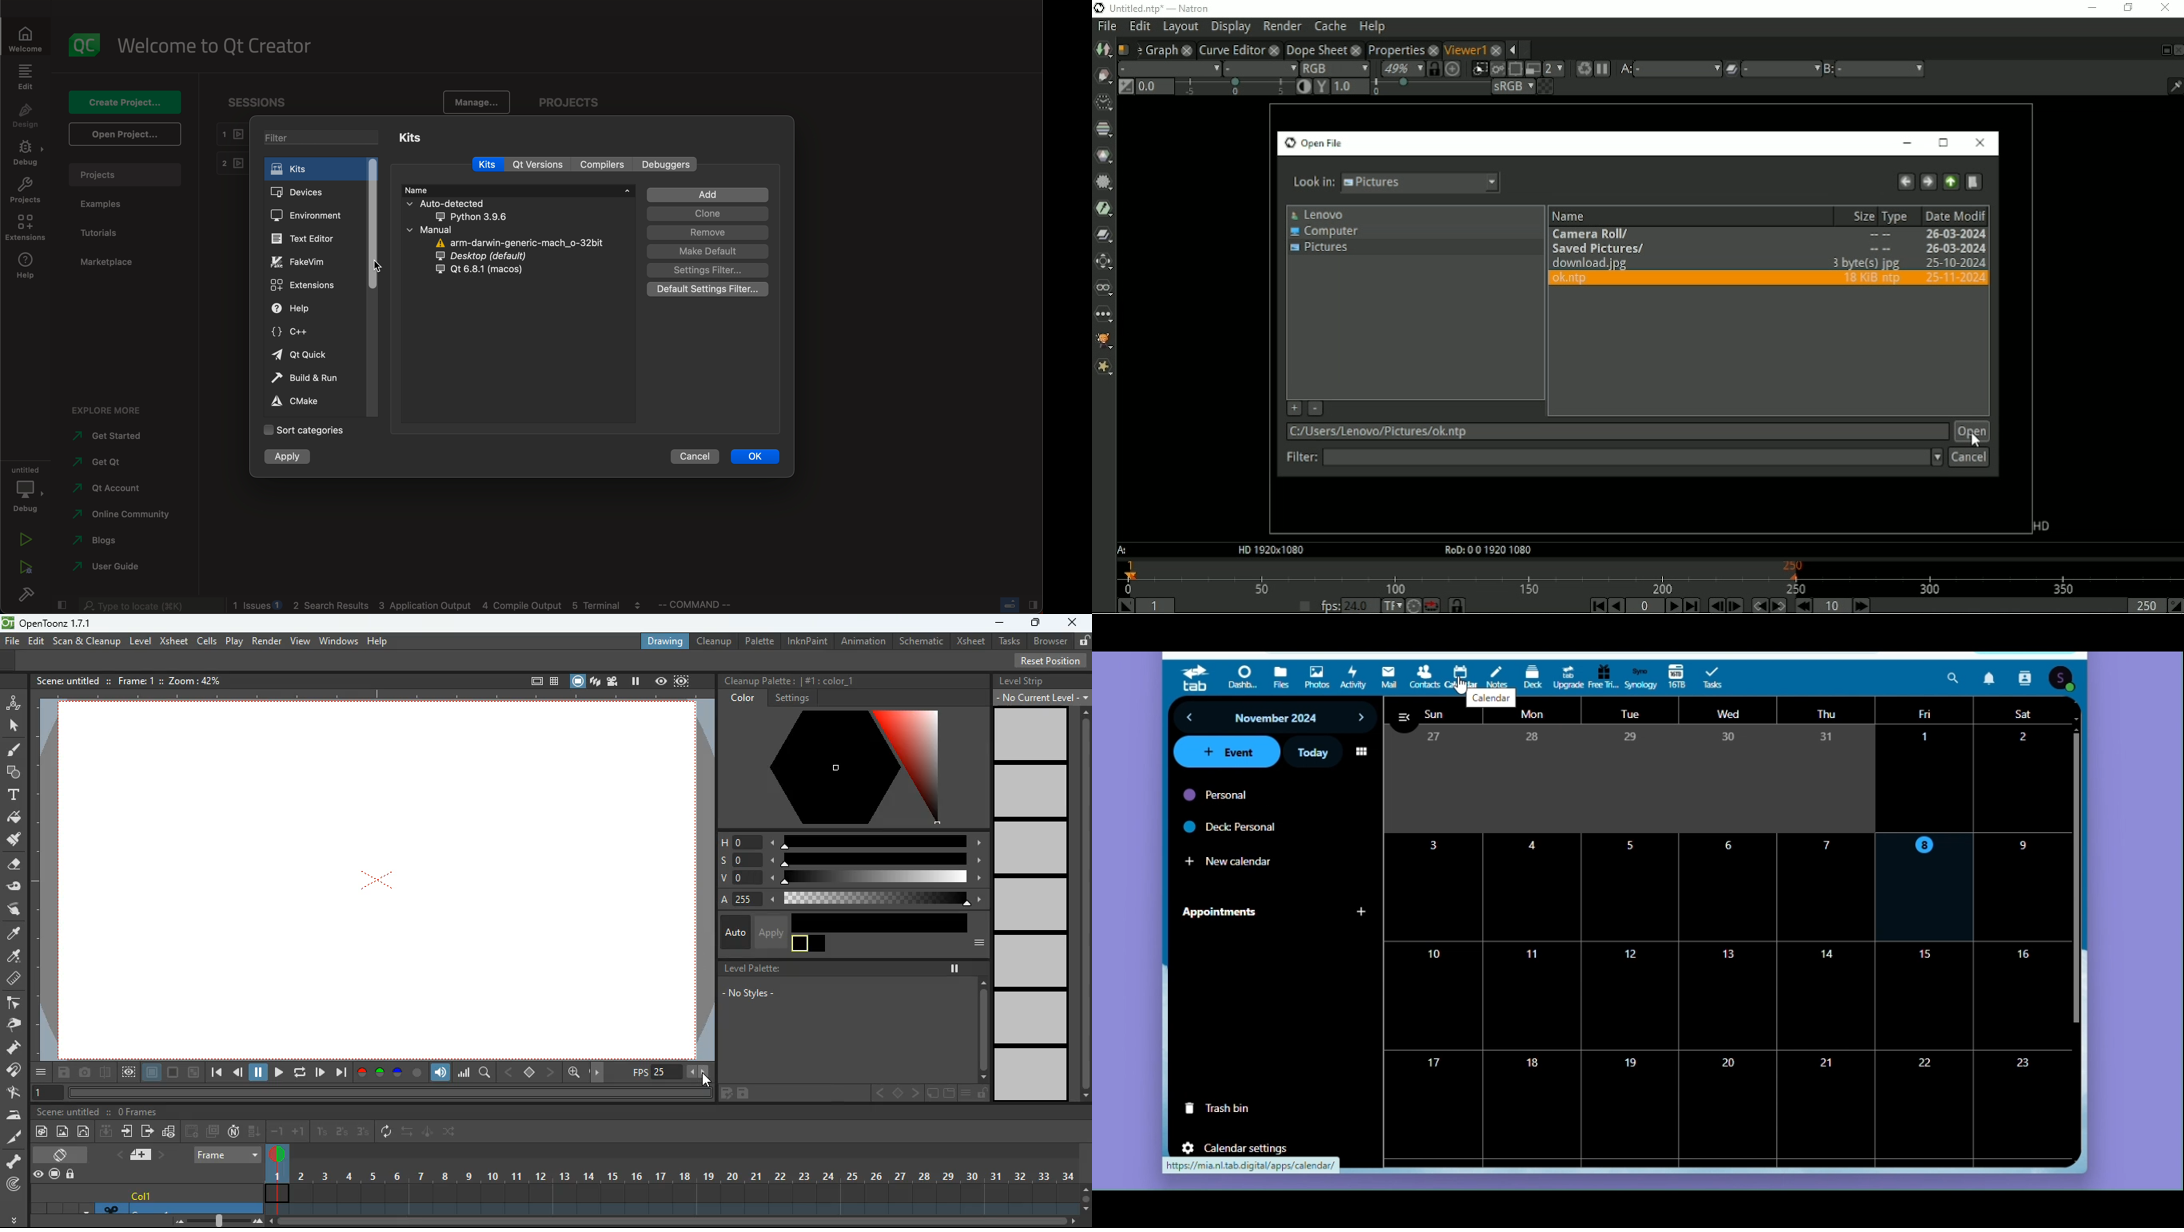 The height and width of the screenshot is (1232, 2184). Describe the element at coordinates (1181, 8) in the screenshot. I see `title` at that location.